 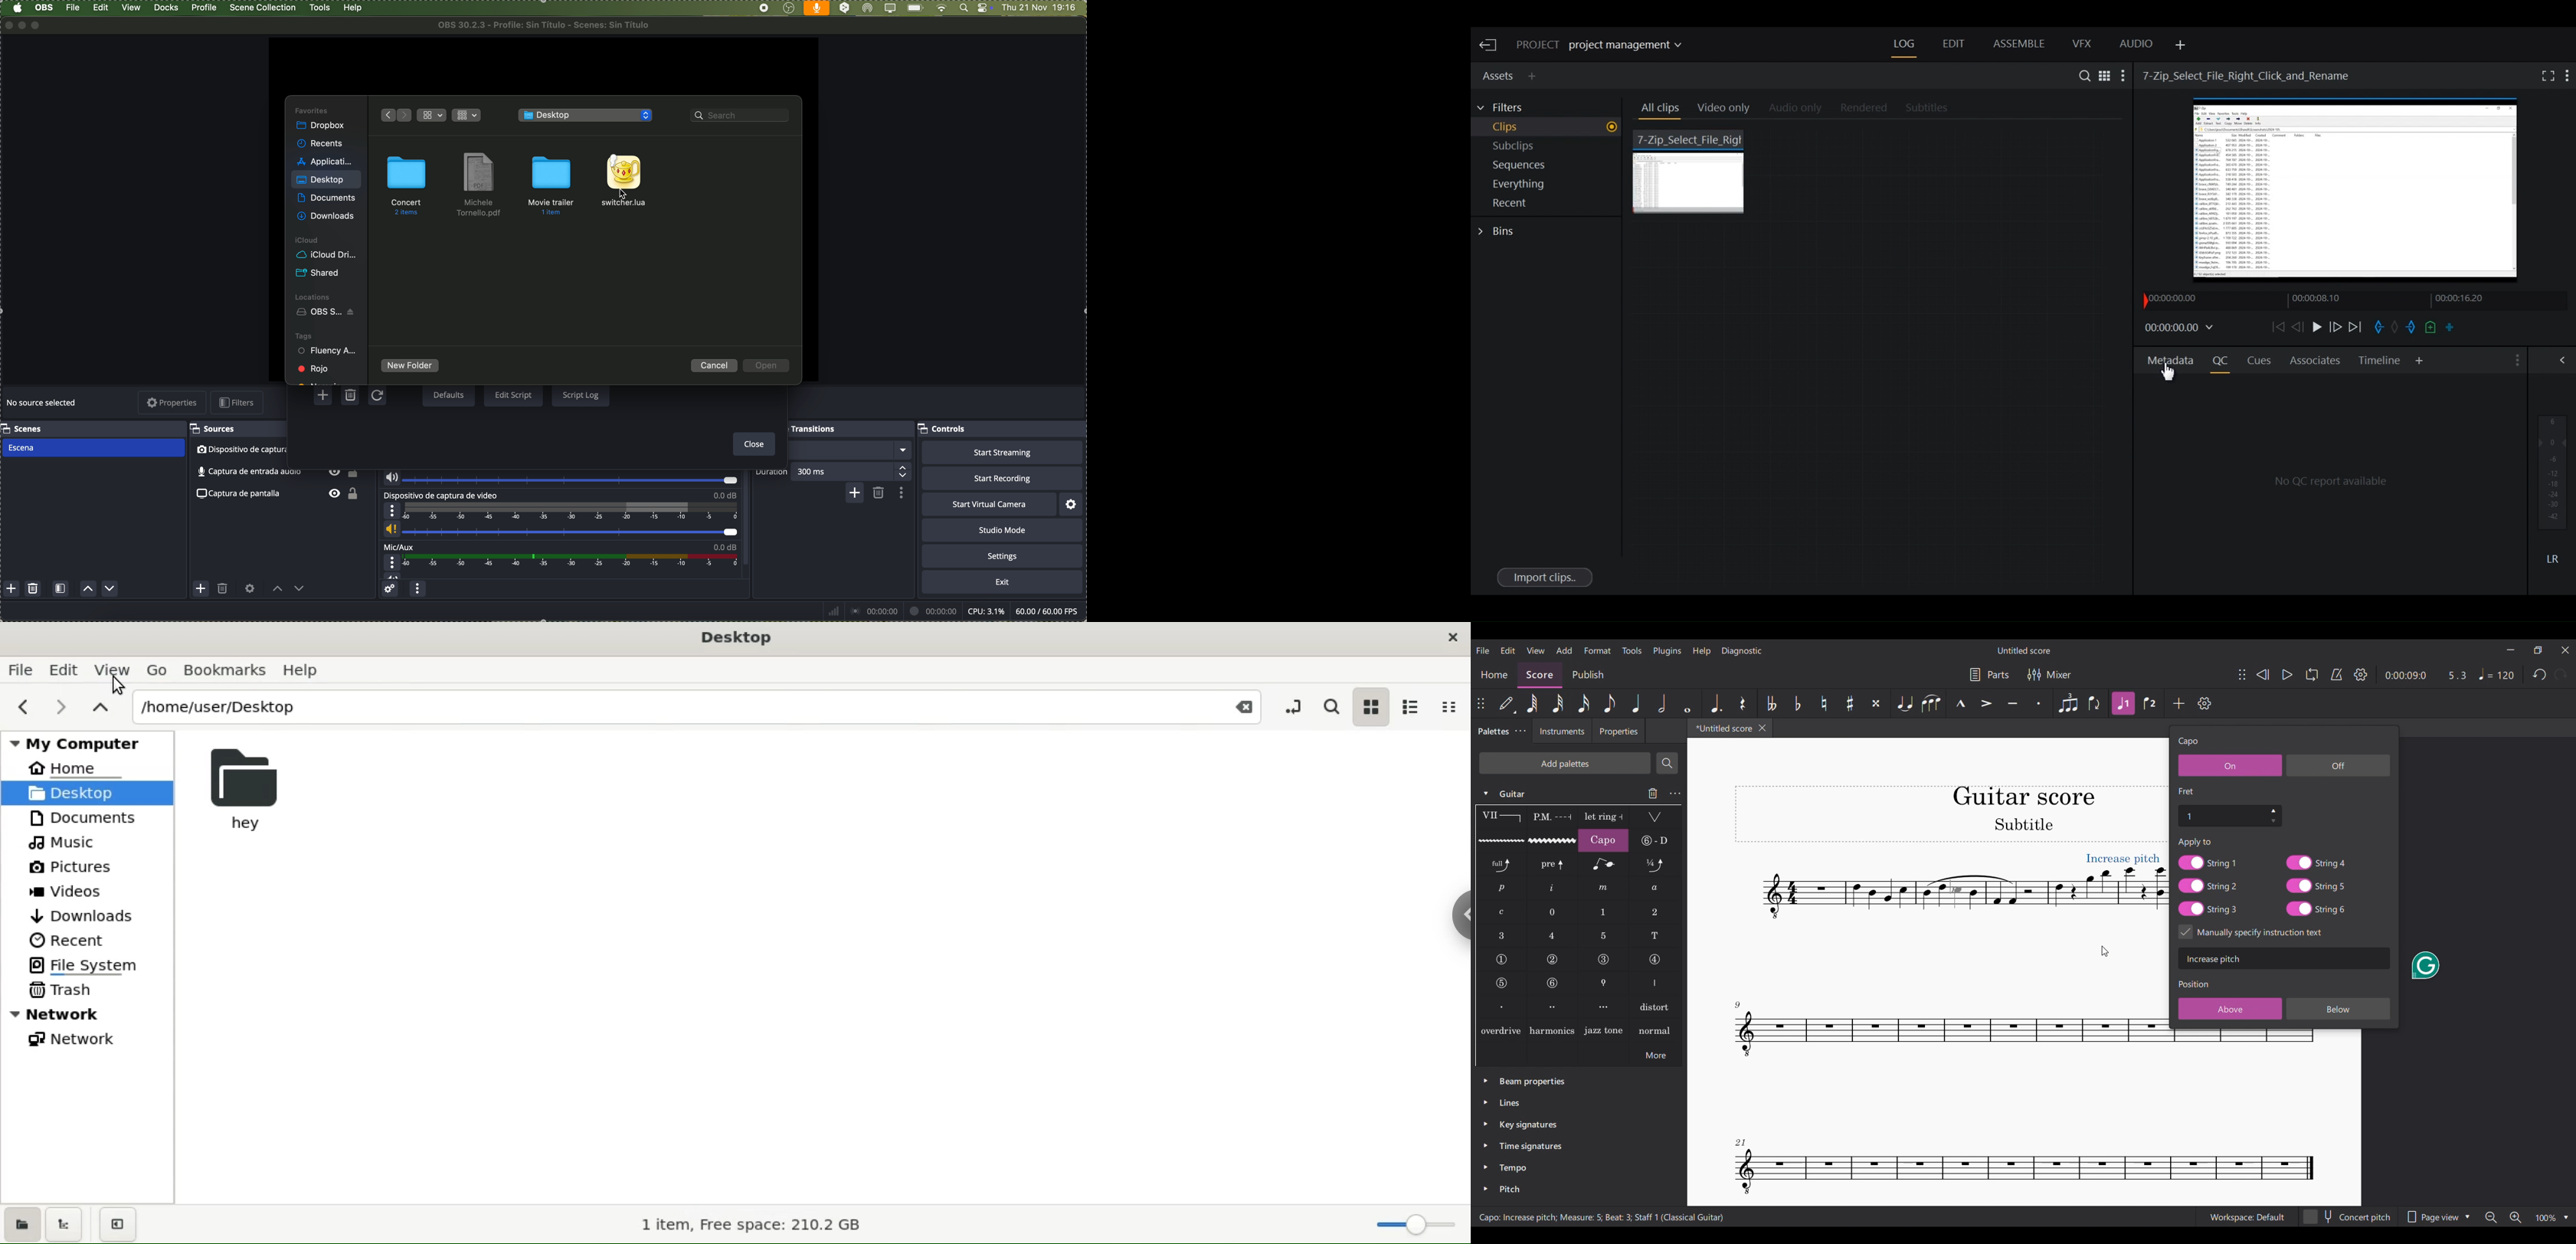 What do you see at coordinates (1003, 555) in the screenshot?
I see `settings` at bounding box center [1003, 555].